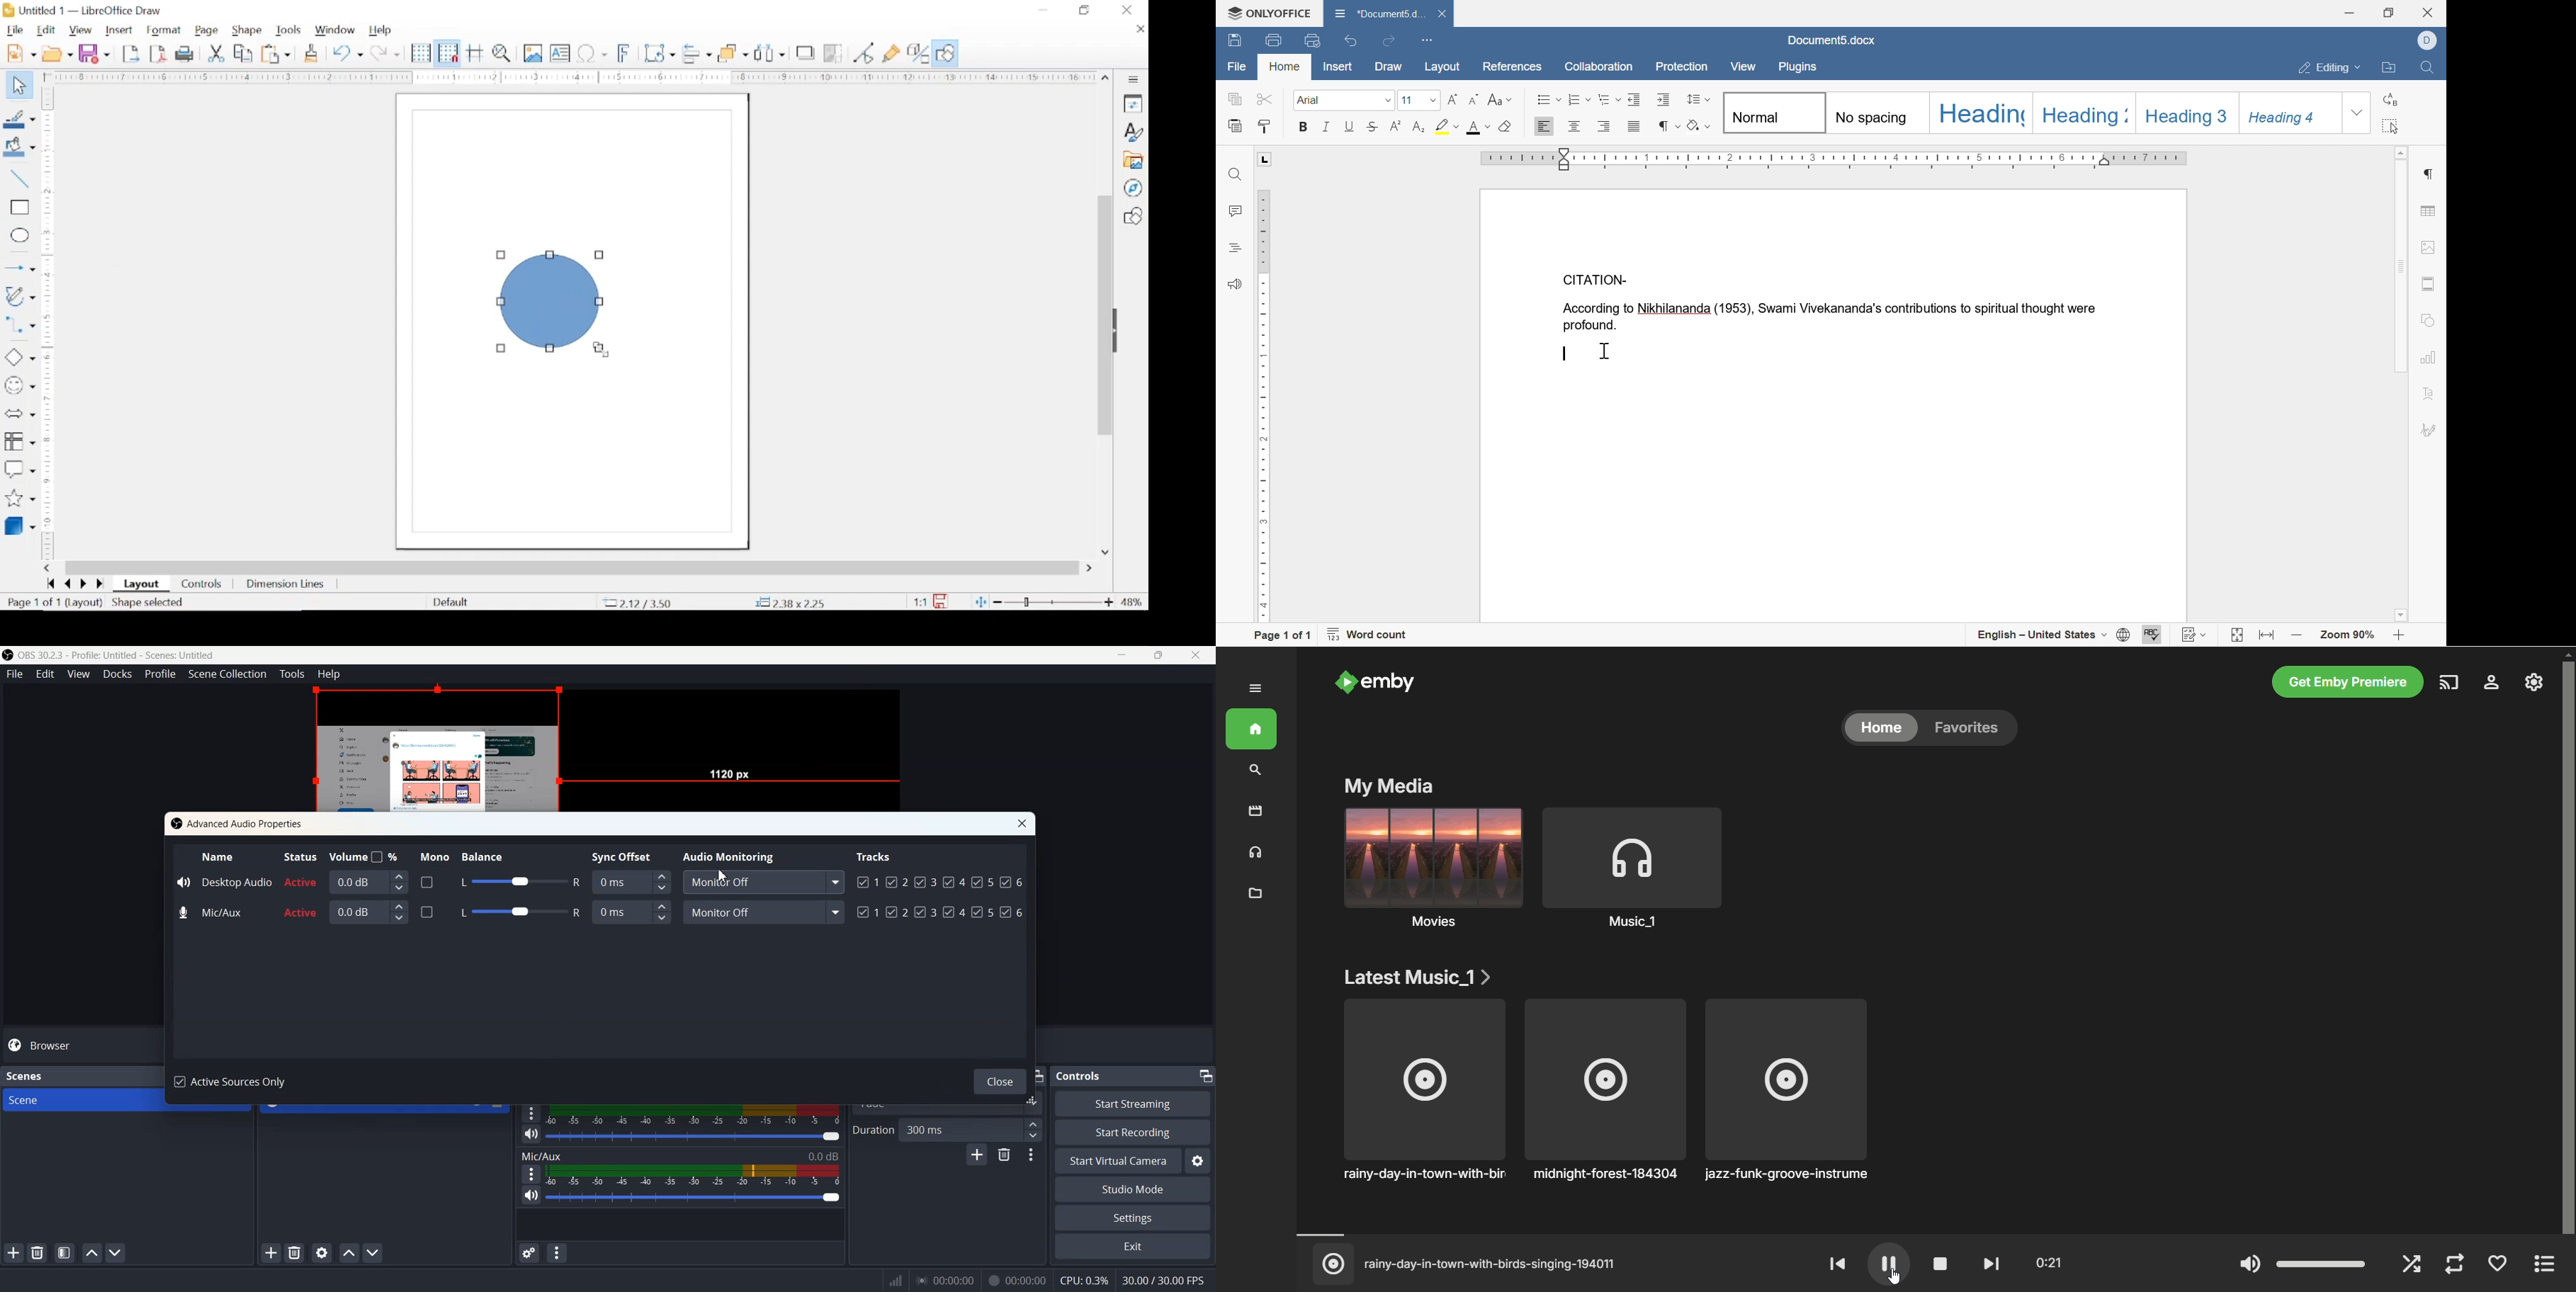 This screenshot has width=2576, height=1316. I want to click on cursor, so click(601, 351).